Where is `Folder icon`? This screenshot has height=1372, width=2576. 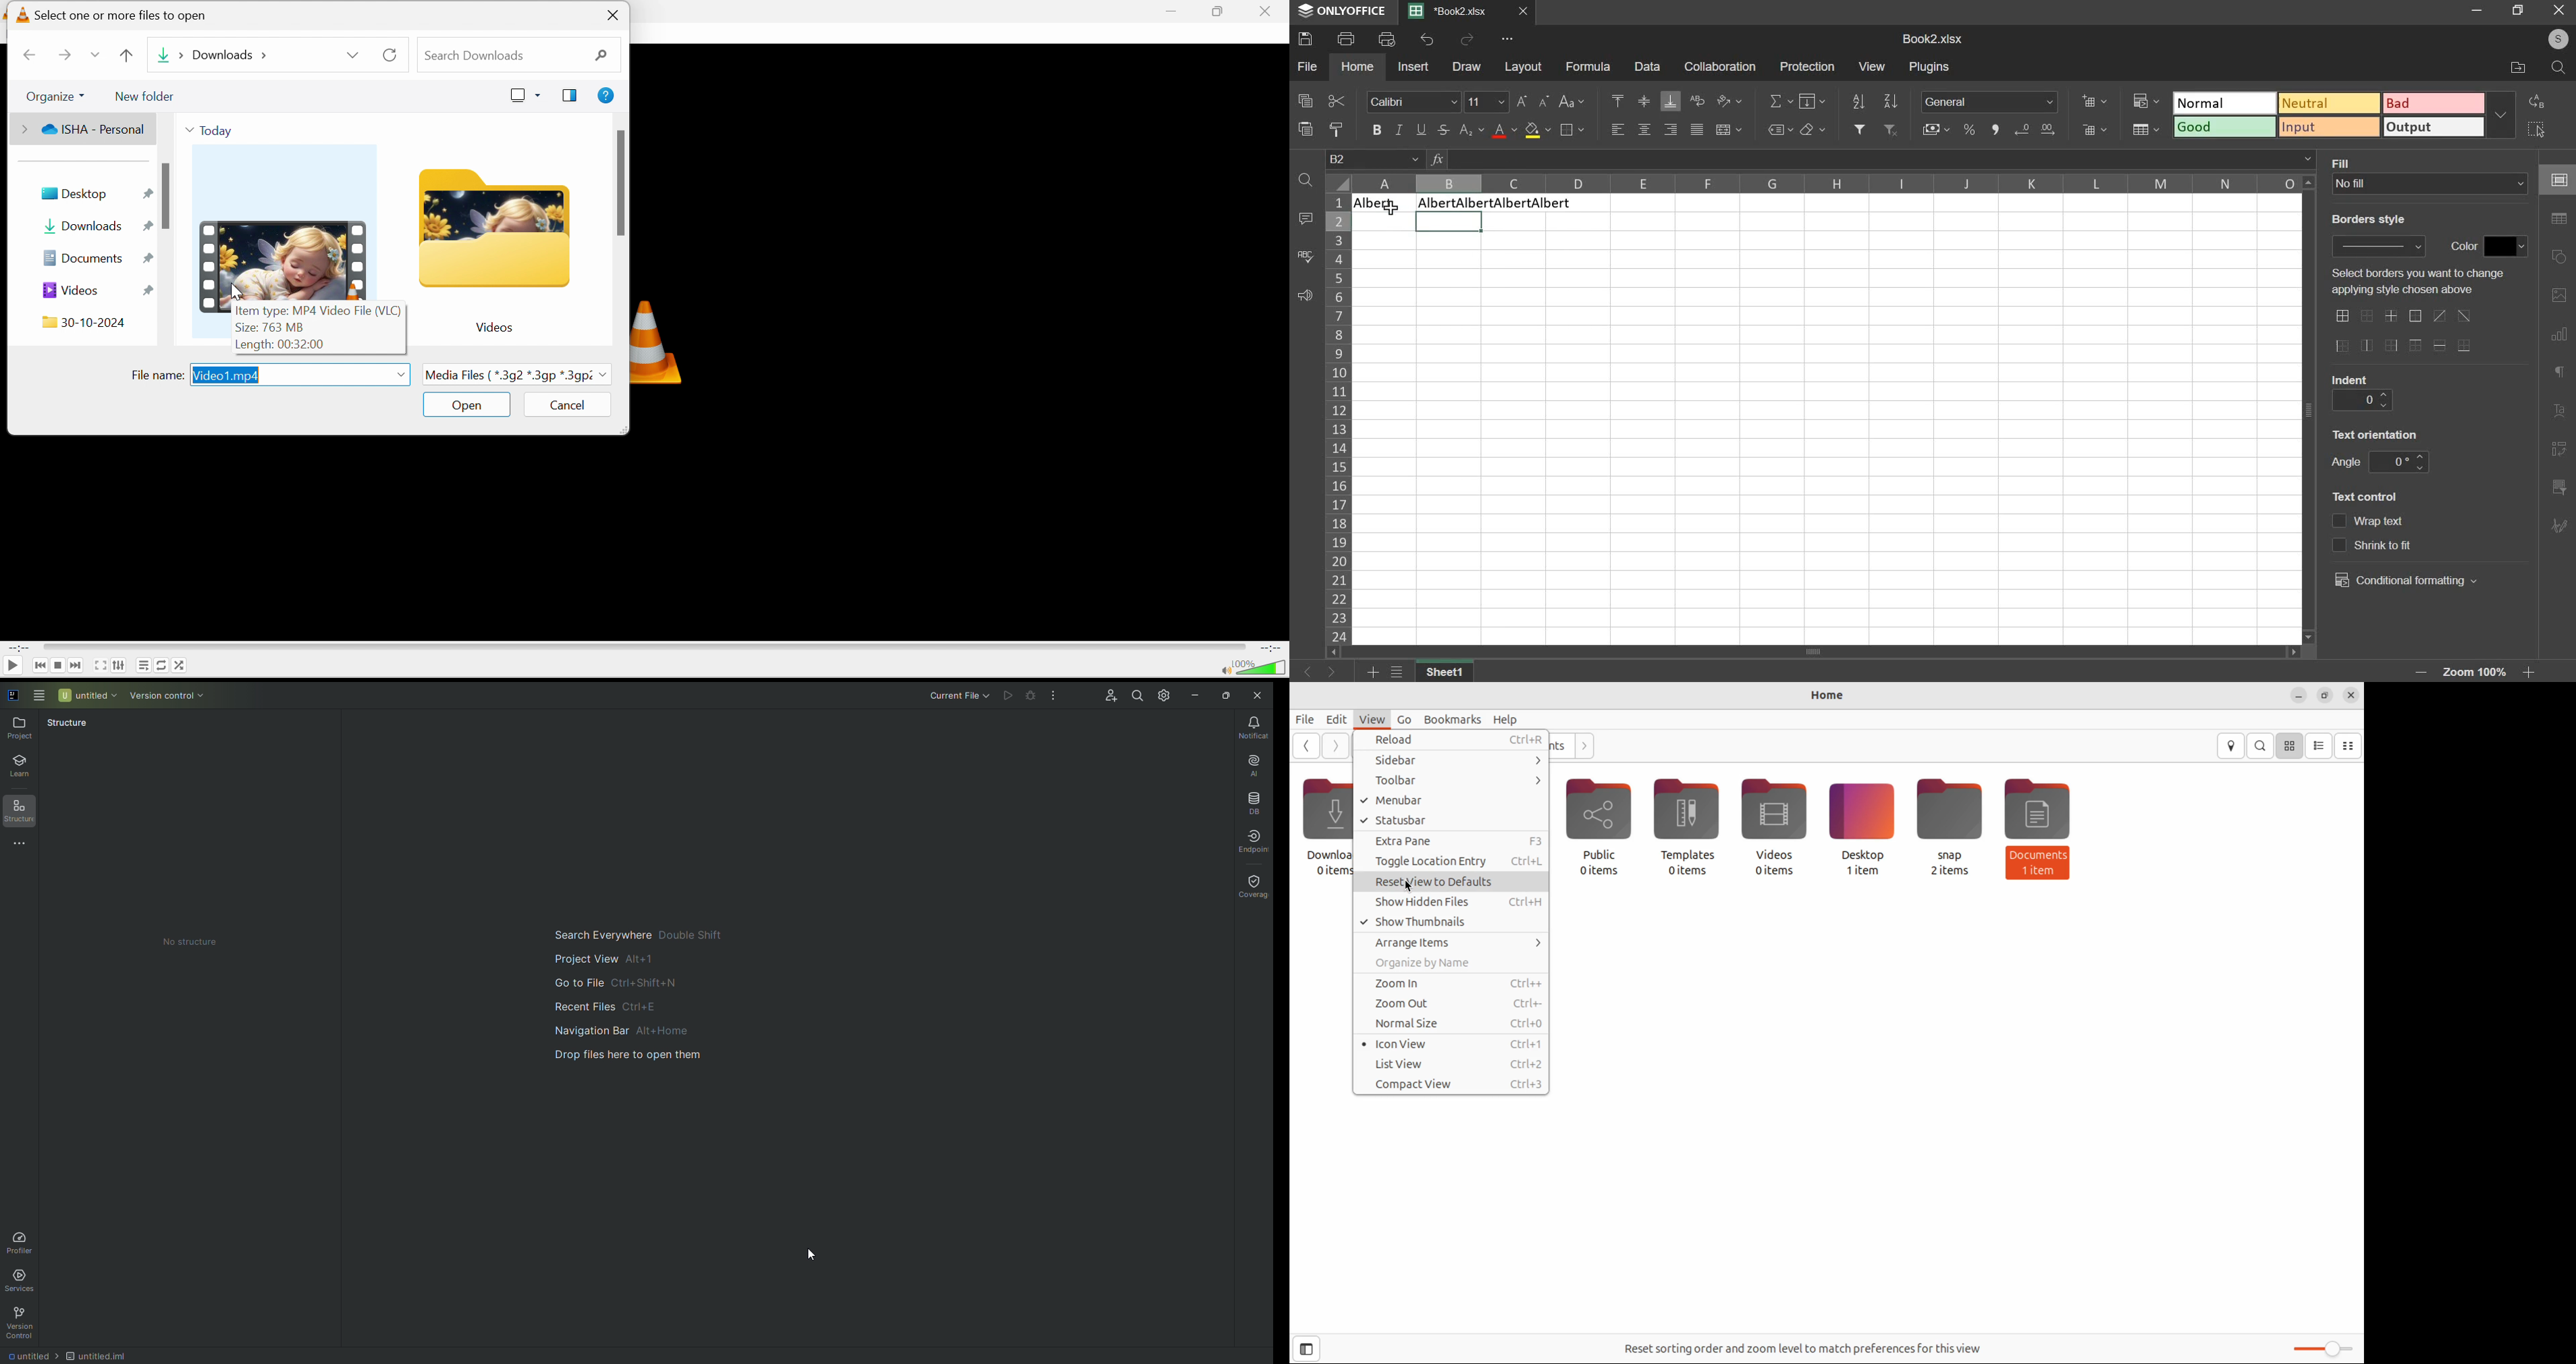 Folder icon is located at coordinates (498, 229).